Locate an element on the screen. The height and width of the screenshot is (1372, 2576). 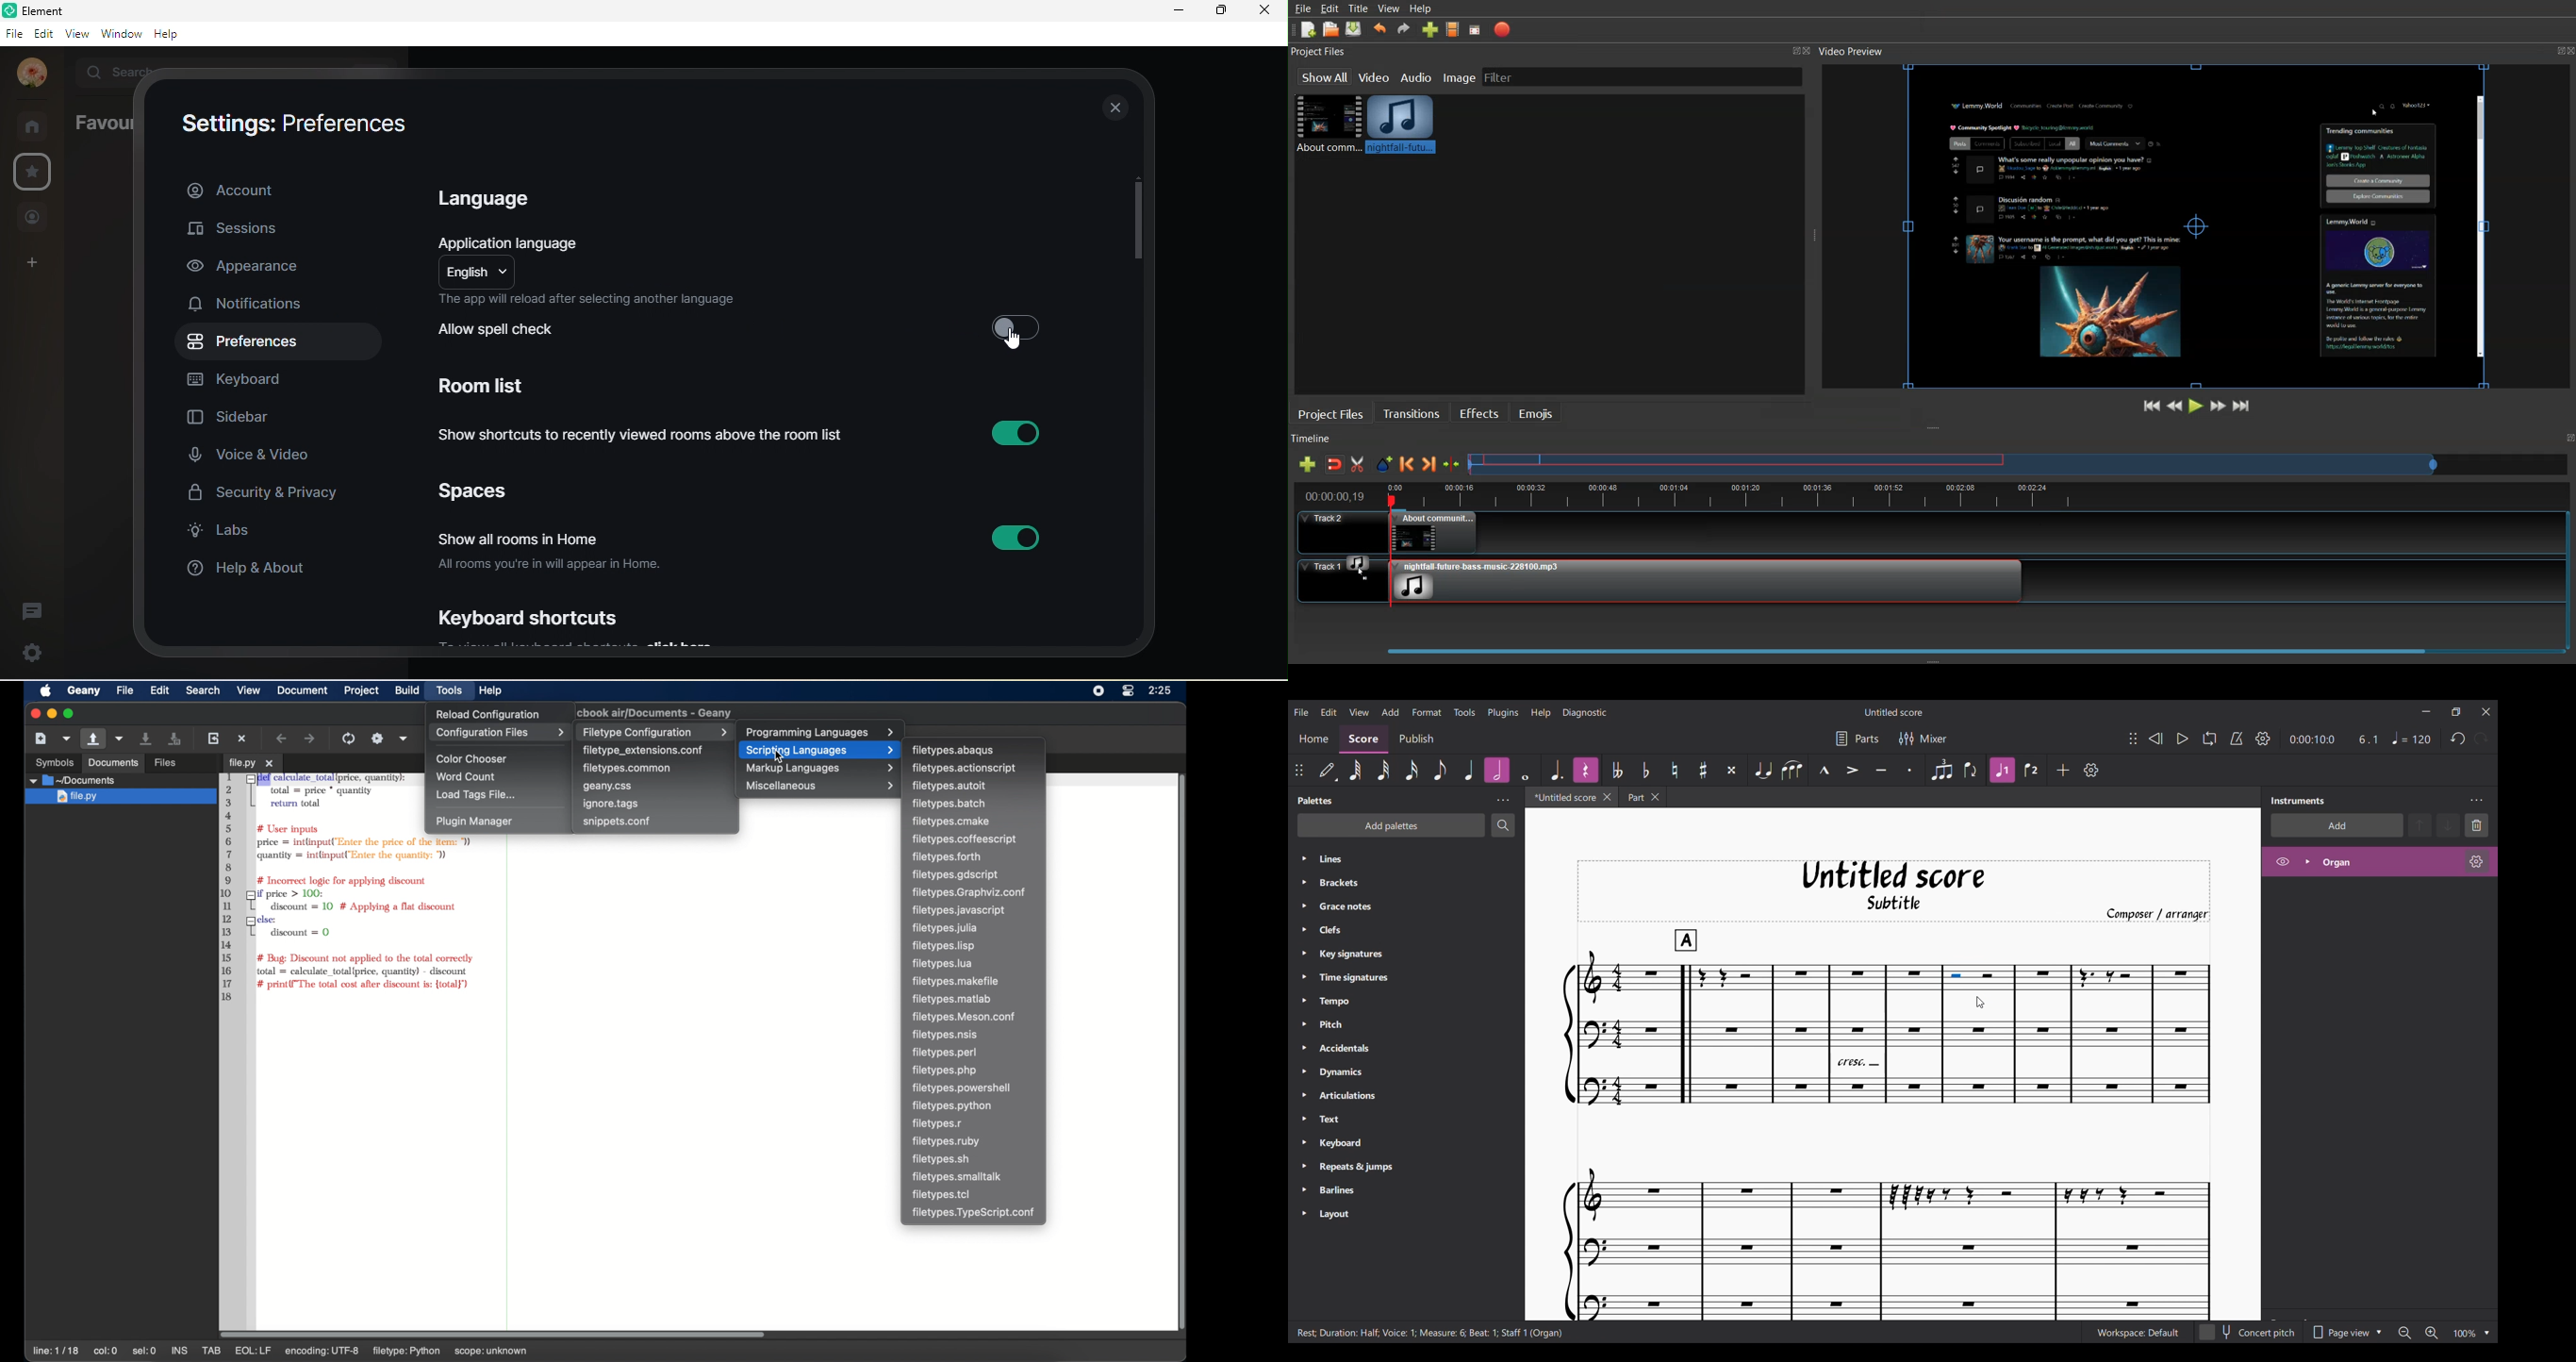
Voice 1 selected is located at coordinates (2002, 771).